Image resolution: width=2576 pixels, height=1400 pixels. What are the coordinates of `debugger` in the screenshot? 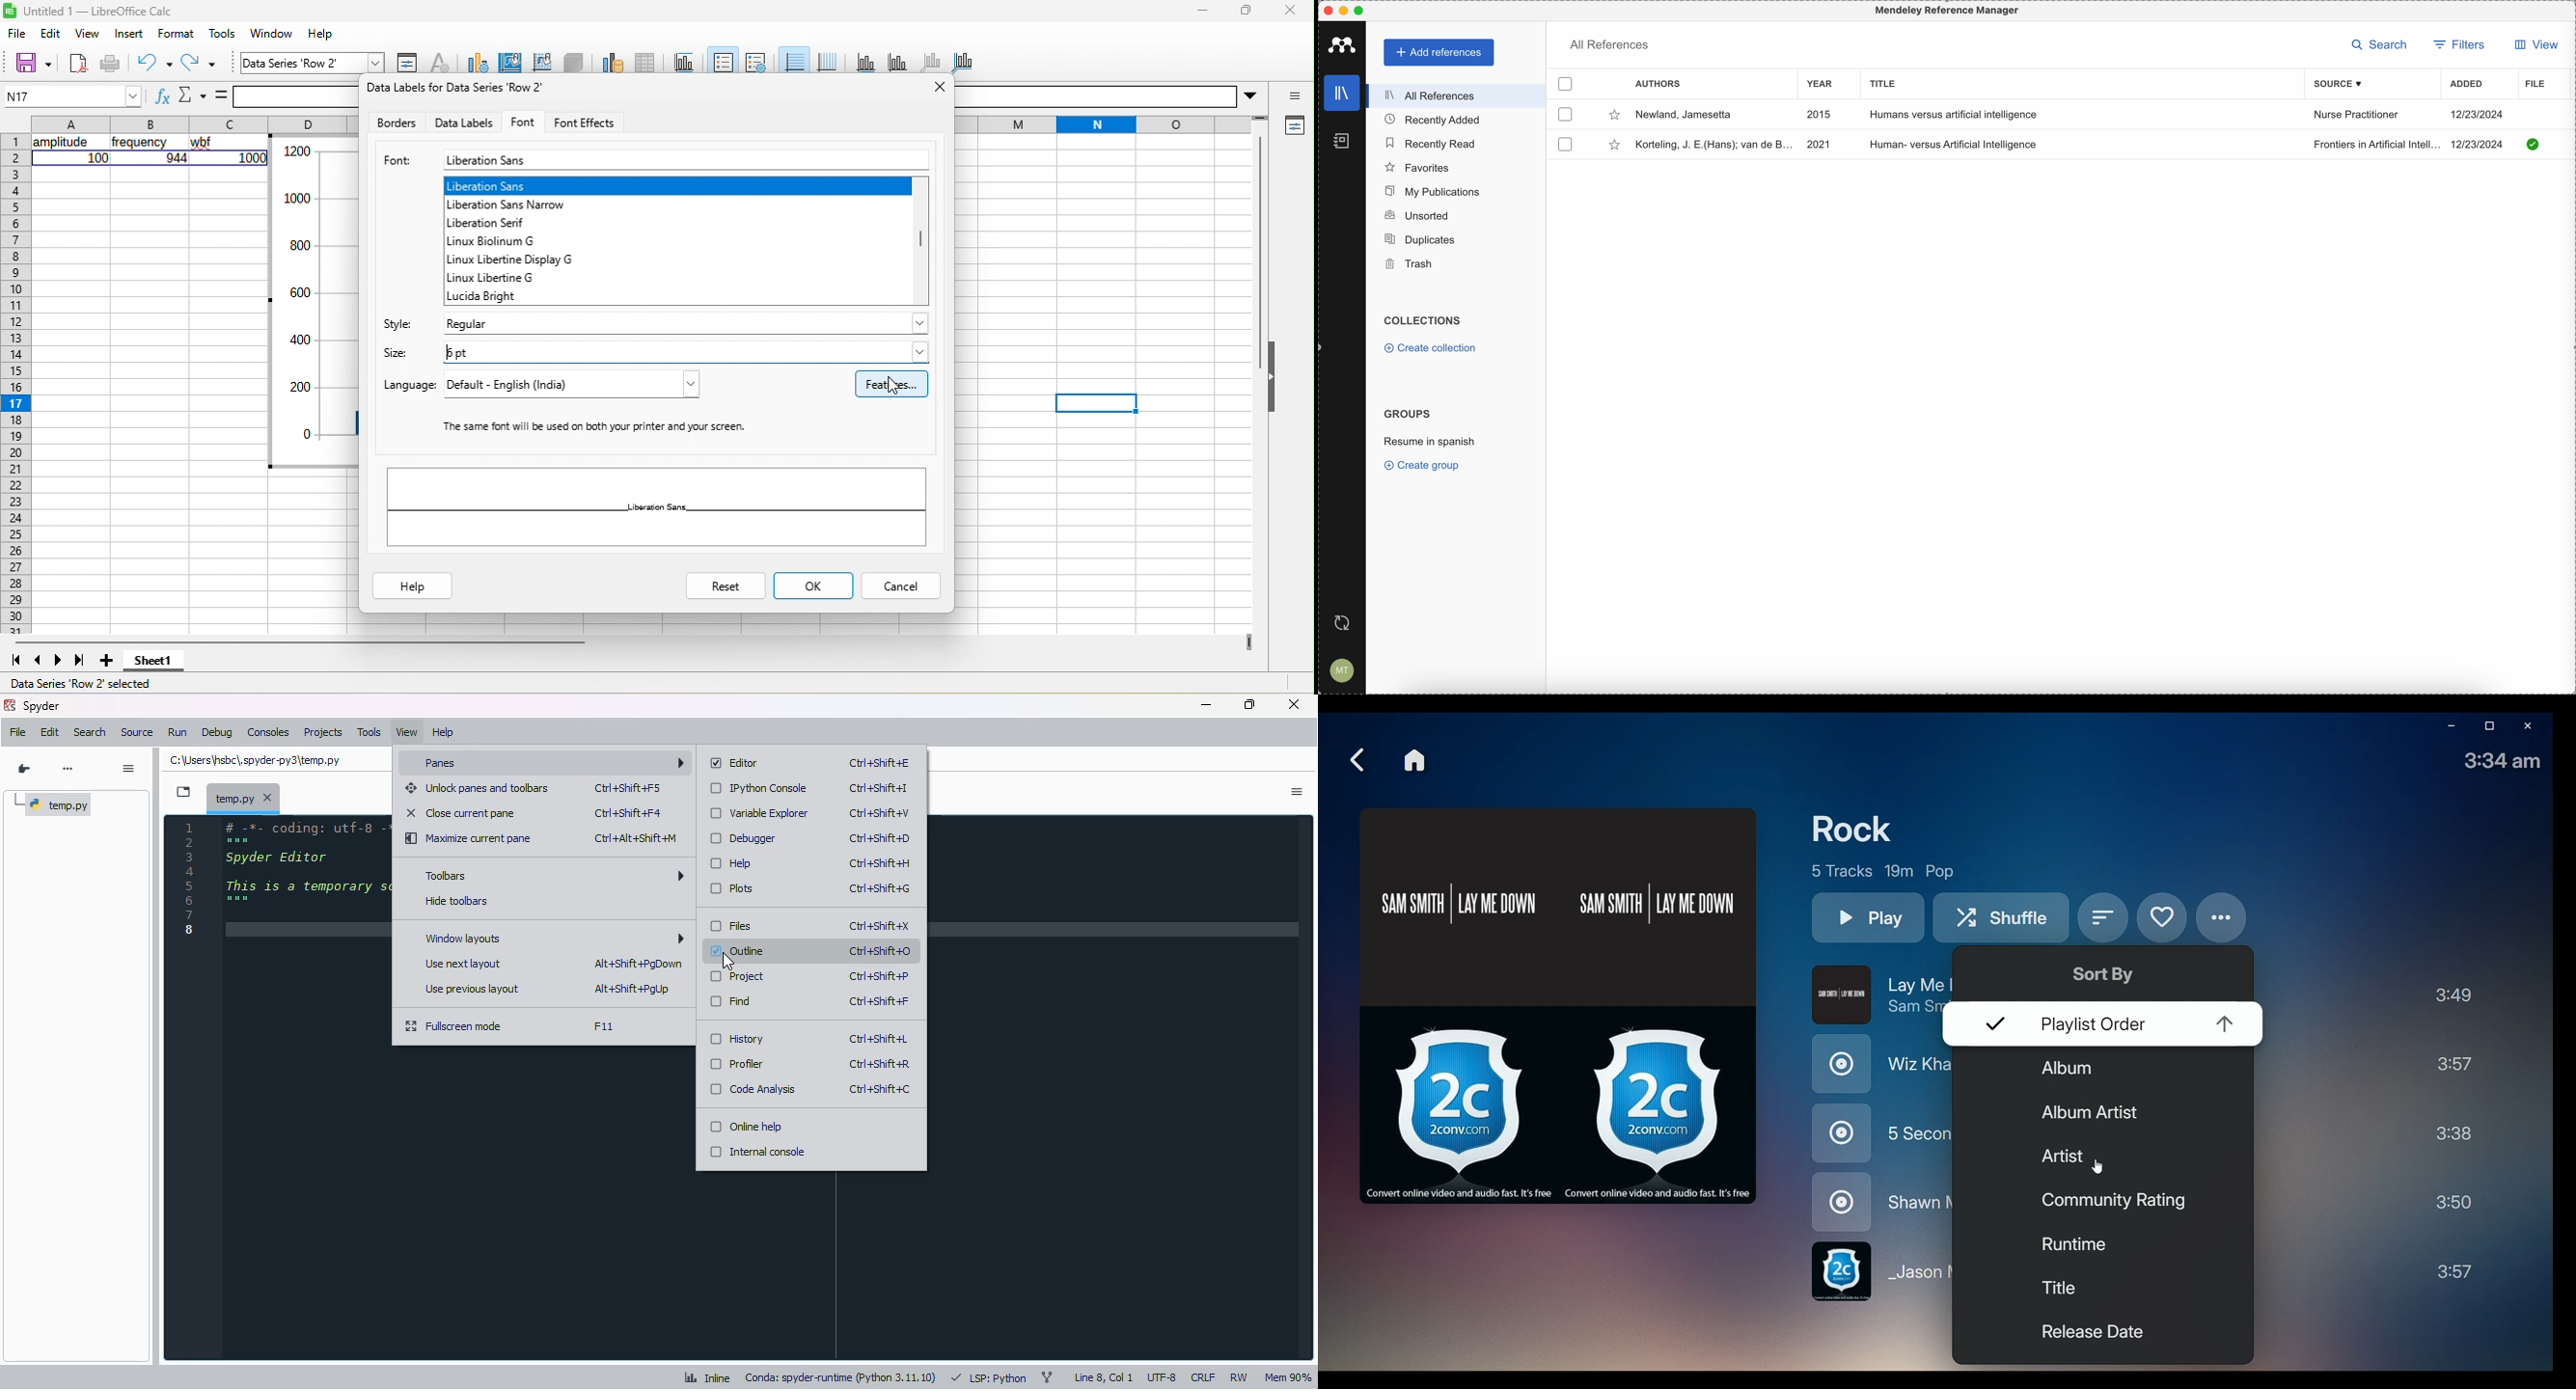 It's located at (743, 838).